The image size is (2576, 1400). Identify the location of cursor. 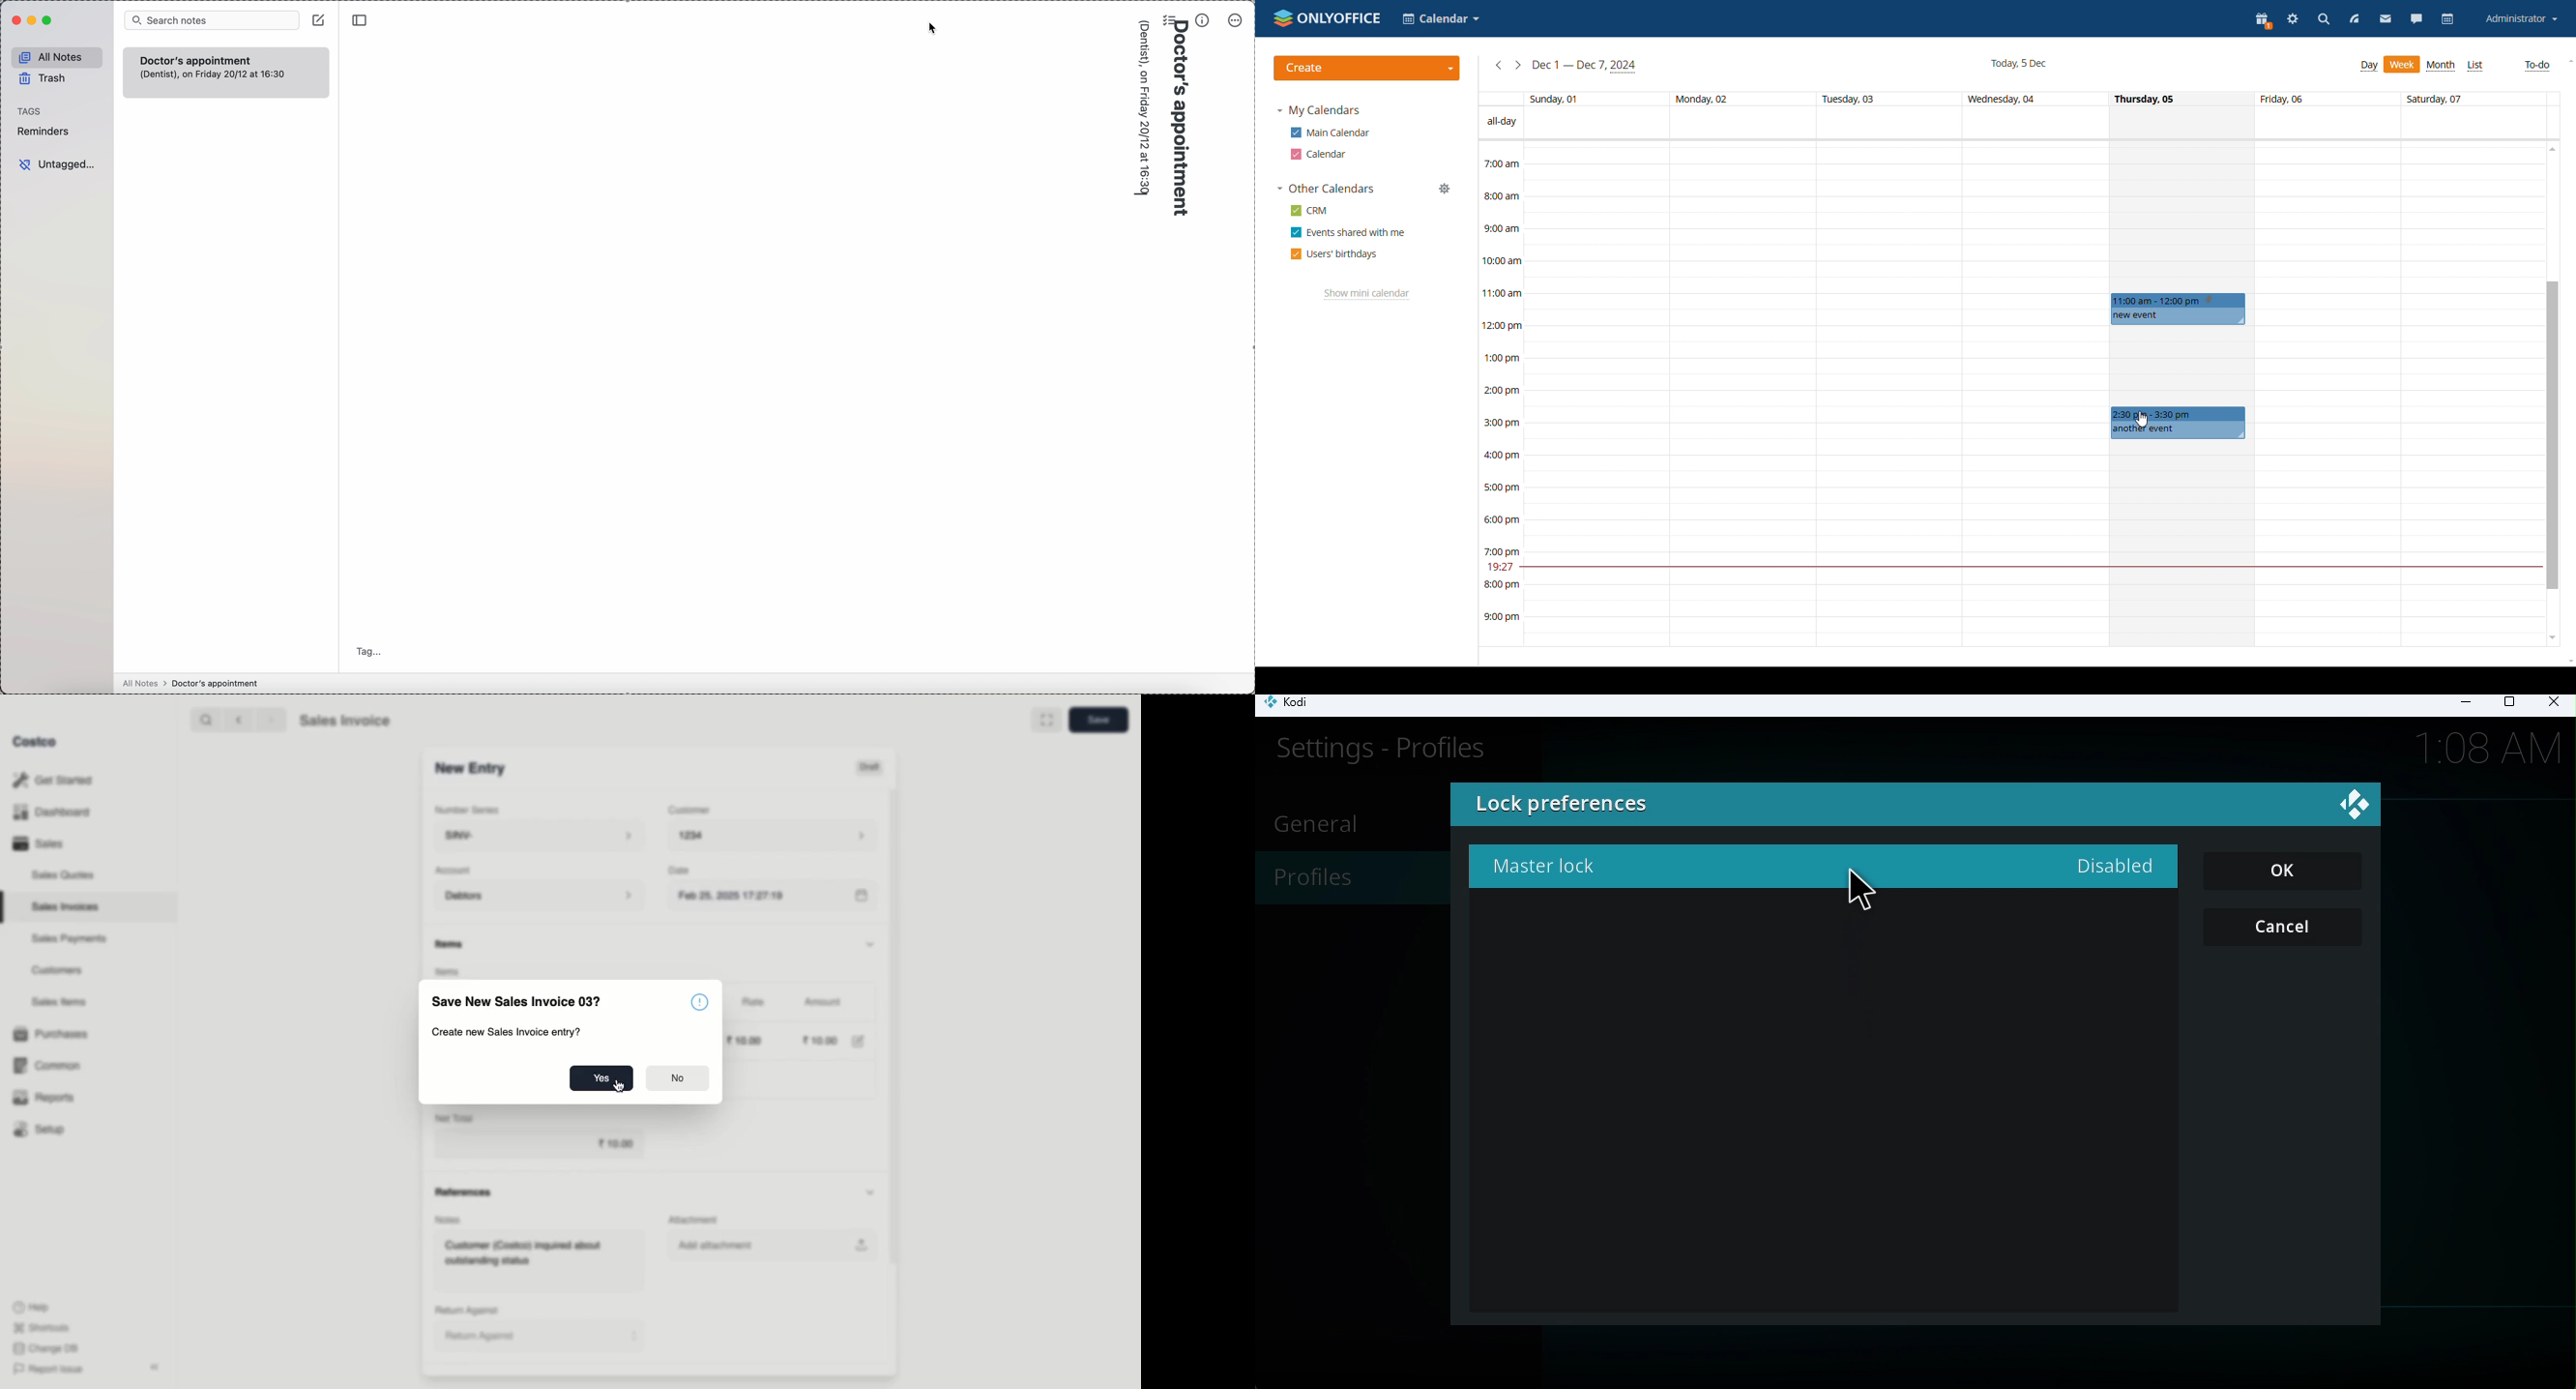
(619, 1087).